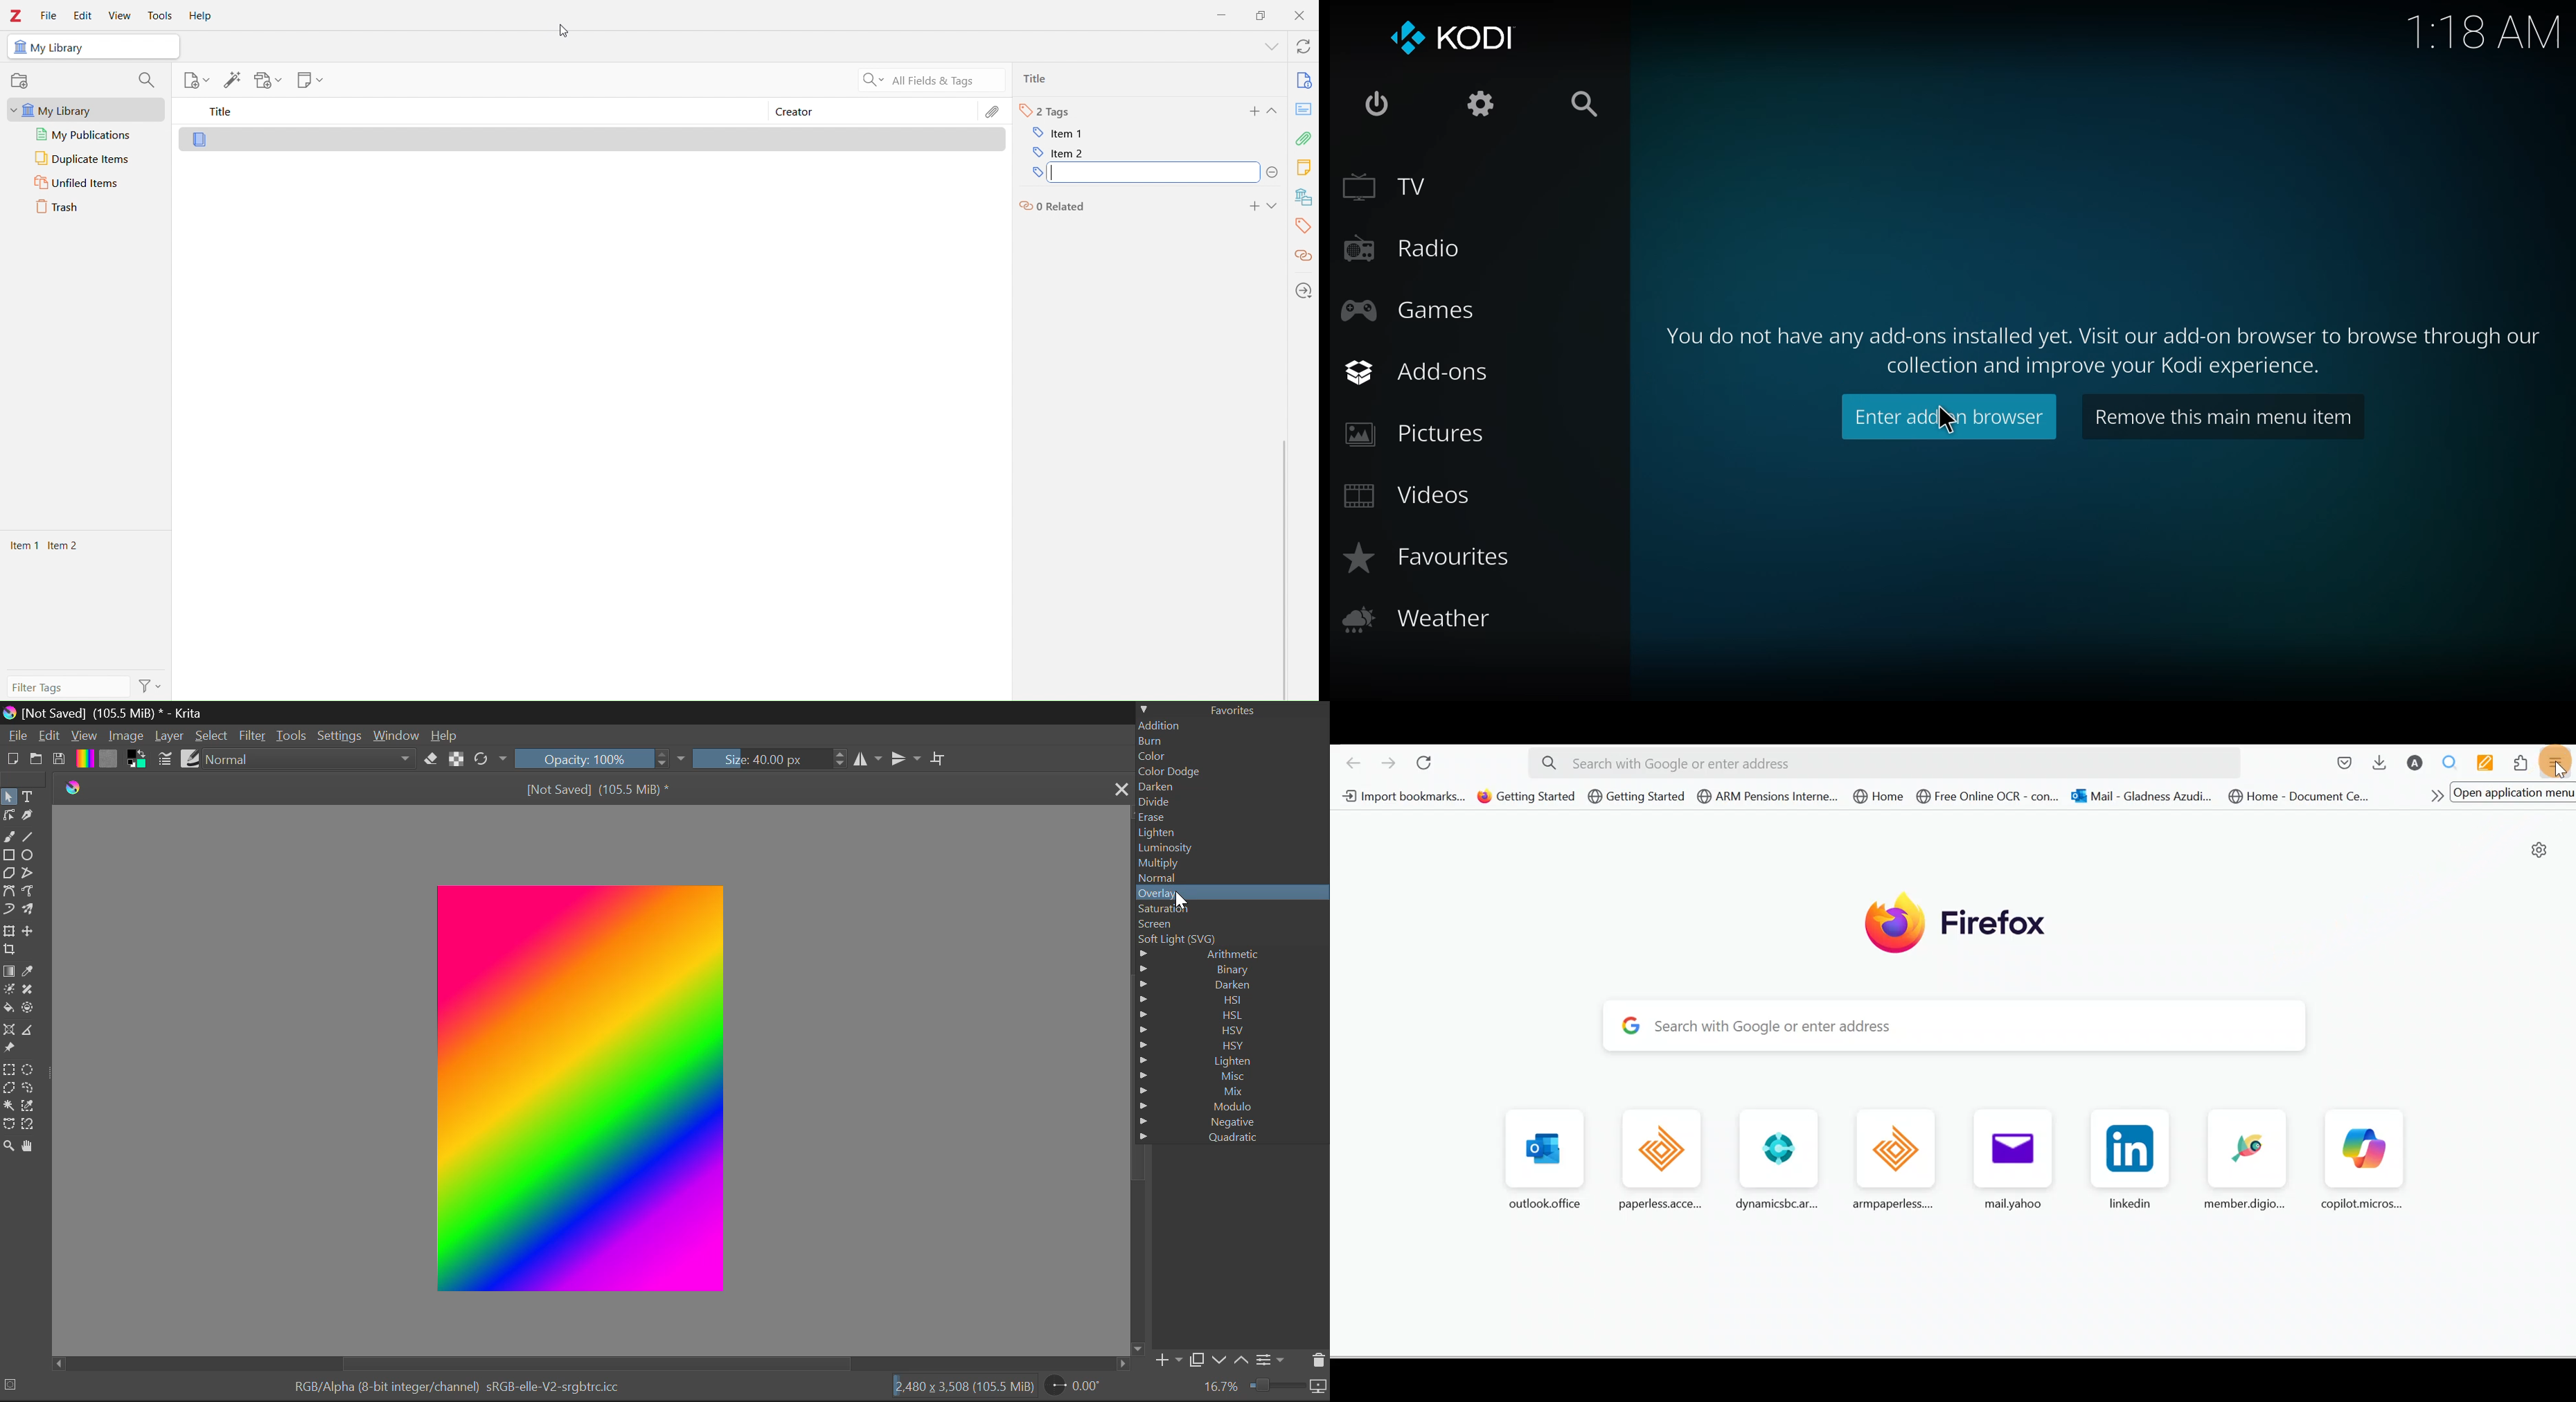 The height and width of the screenshot is (1428, 2576). Describe the element at coordinates (1227, 15) in the screenshot. I see `` at that location.